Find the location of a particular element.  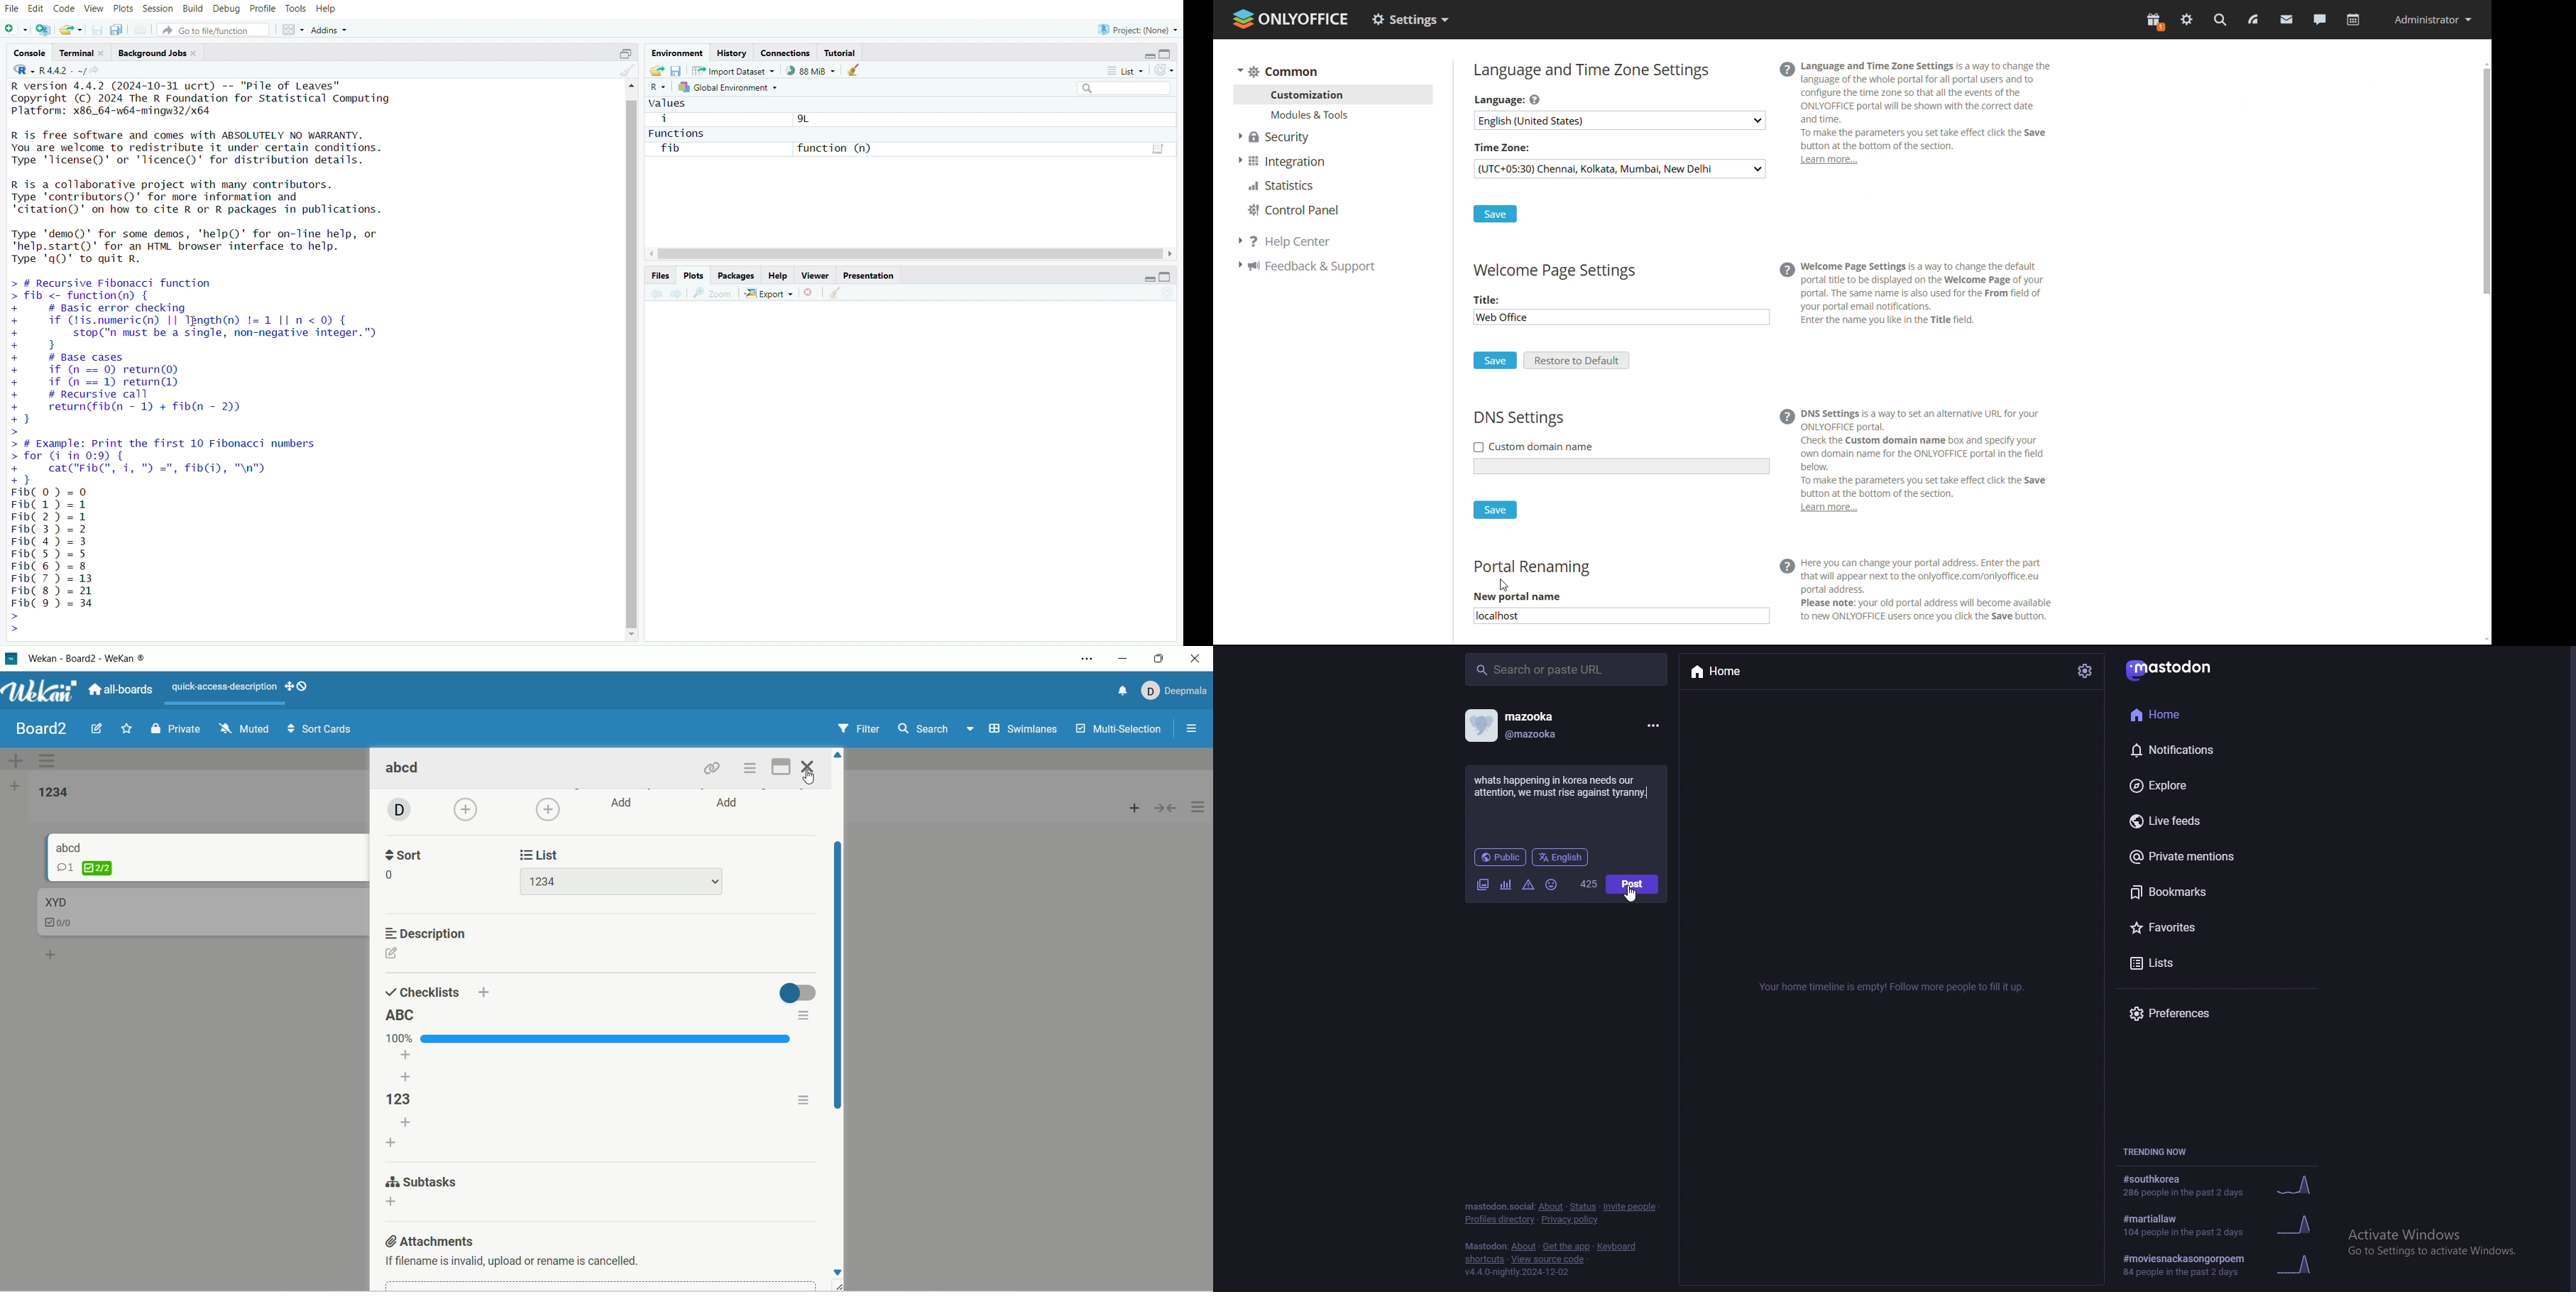

0 is located at coordinates (393, 875).